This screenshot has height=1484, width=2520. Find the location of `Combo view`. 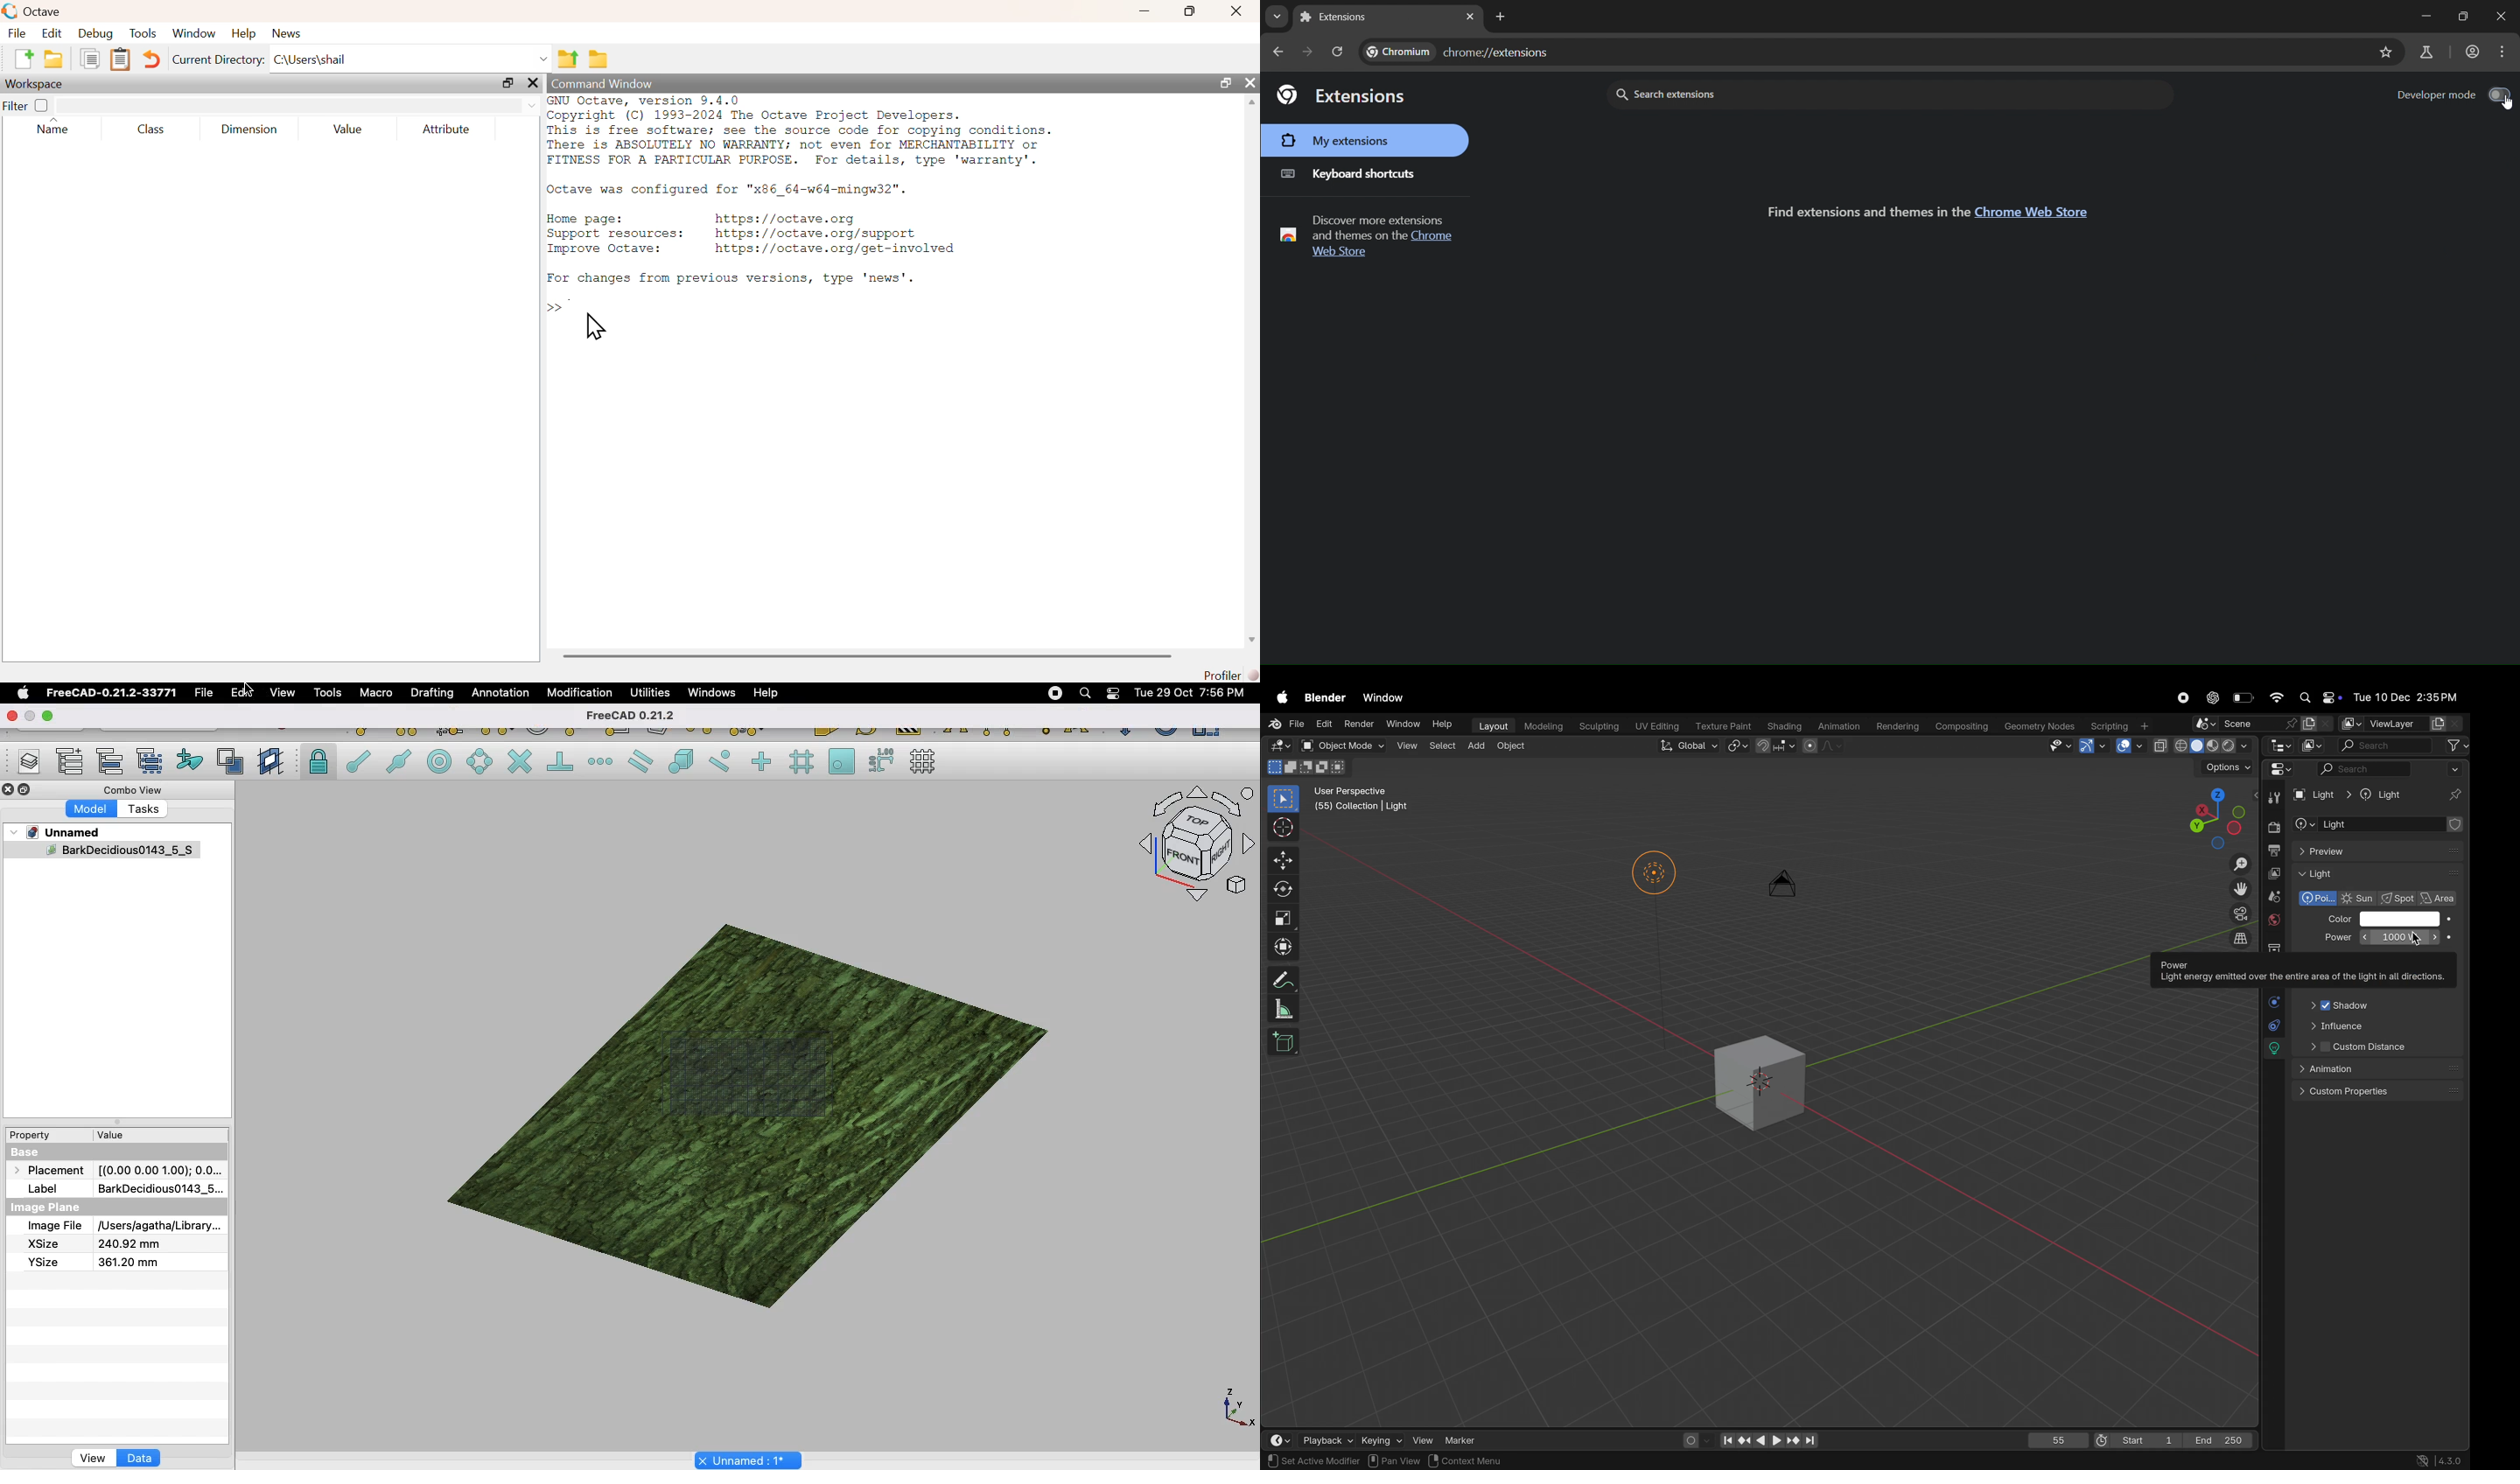

Combo view is located at coordinates (135, 789).